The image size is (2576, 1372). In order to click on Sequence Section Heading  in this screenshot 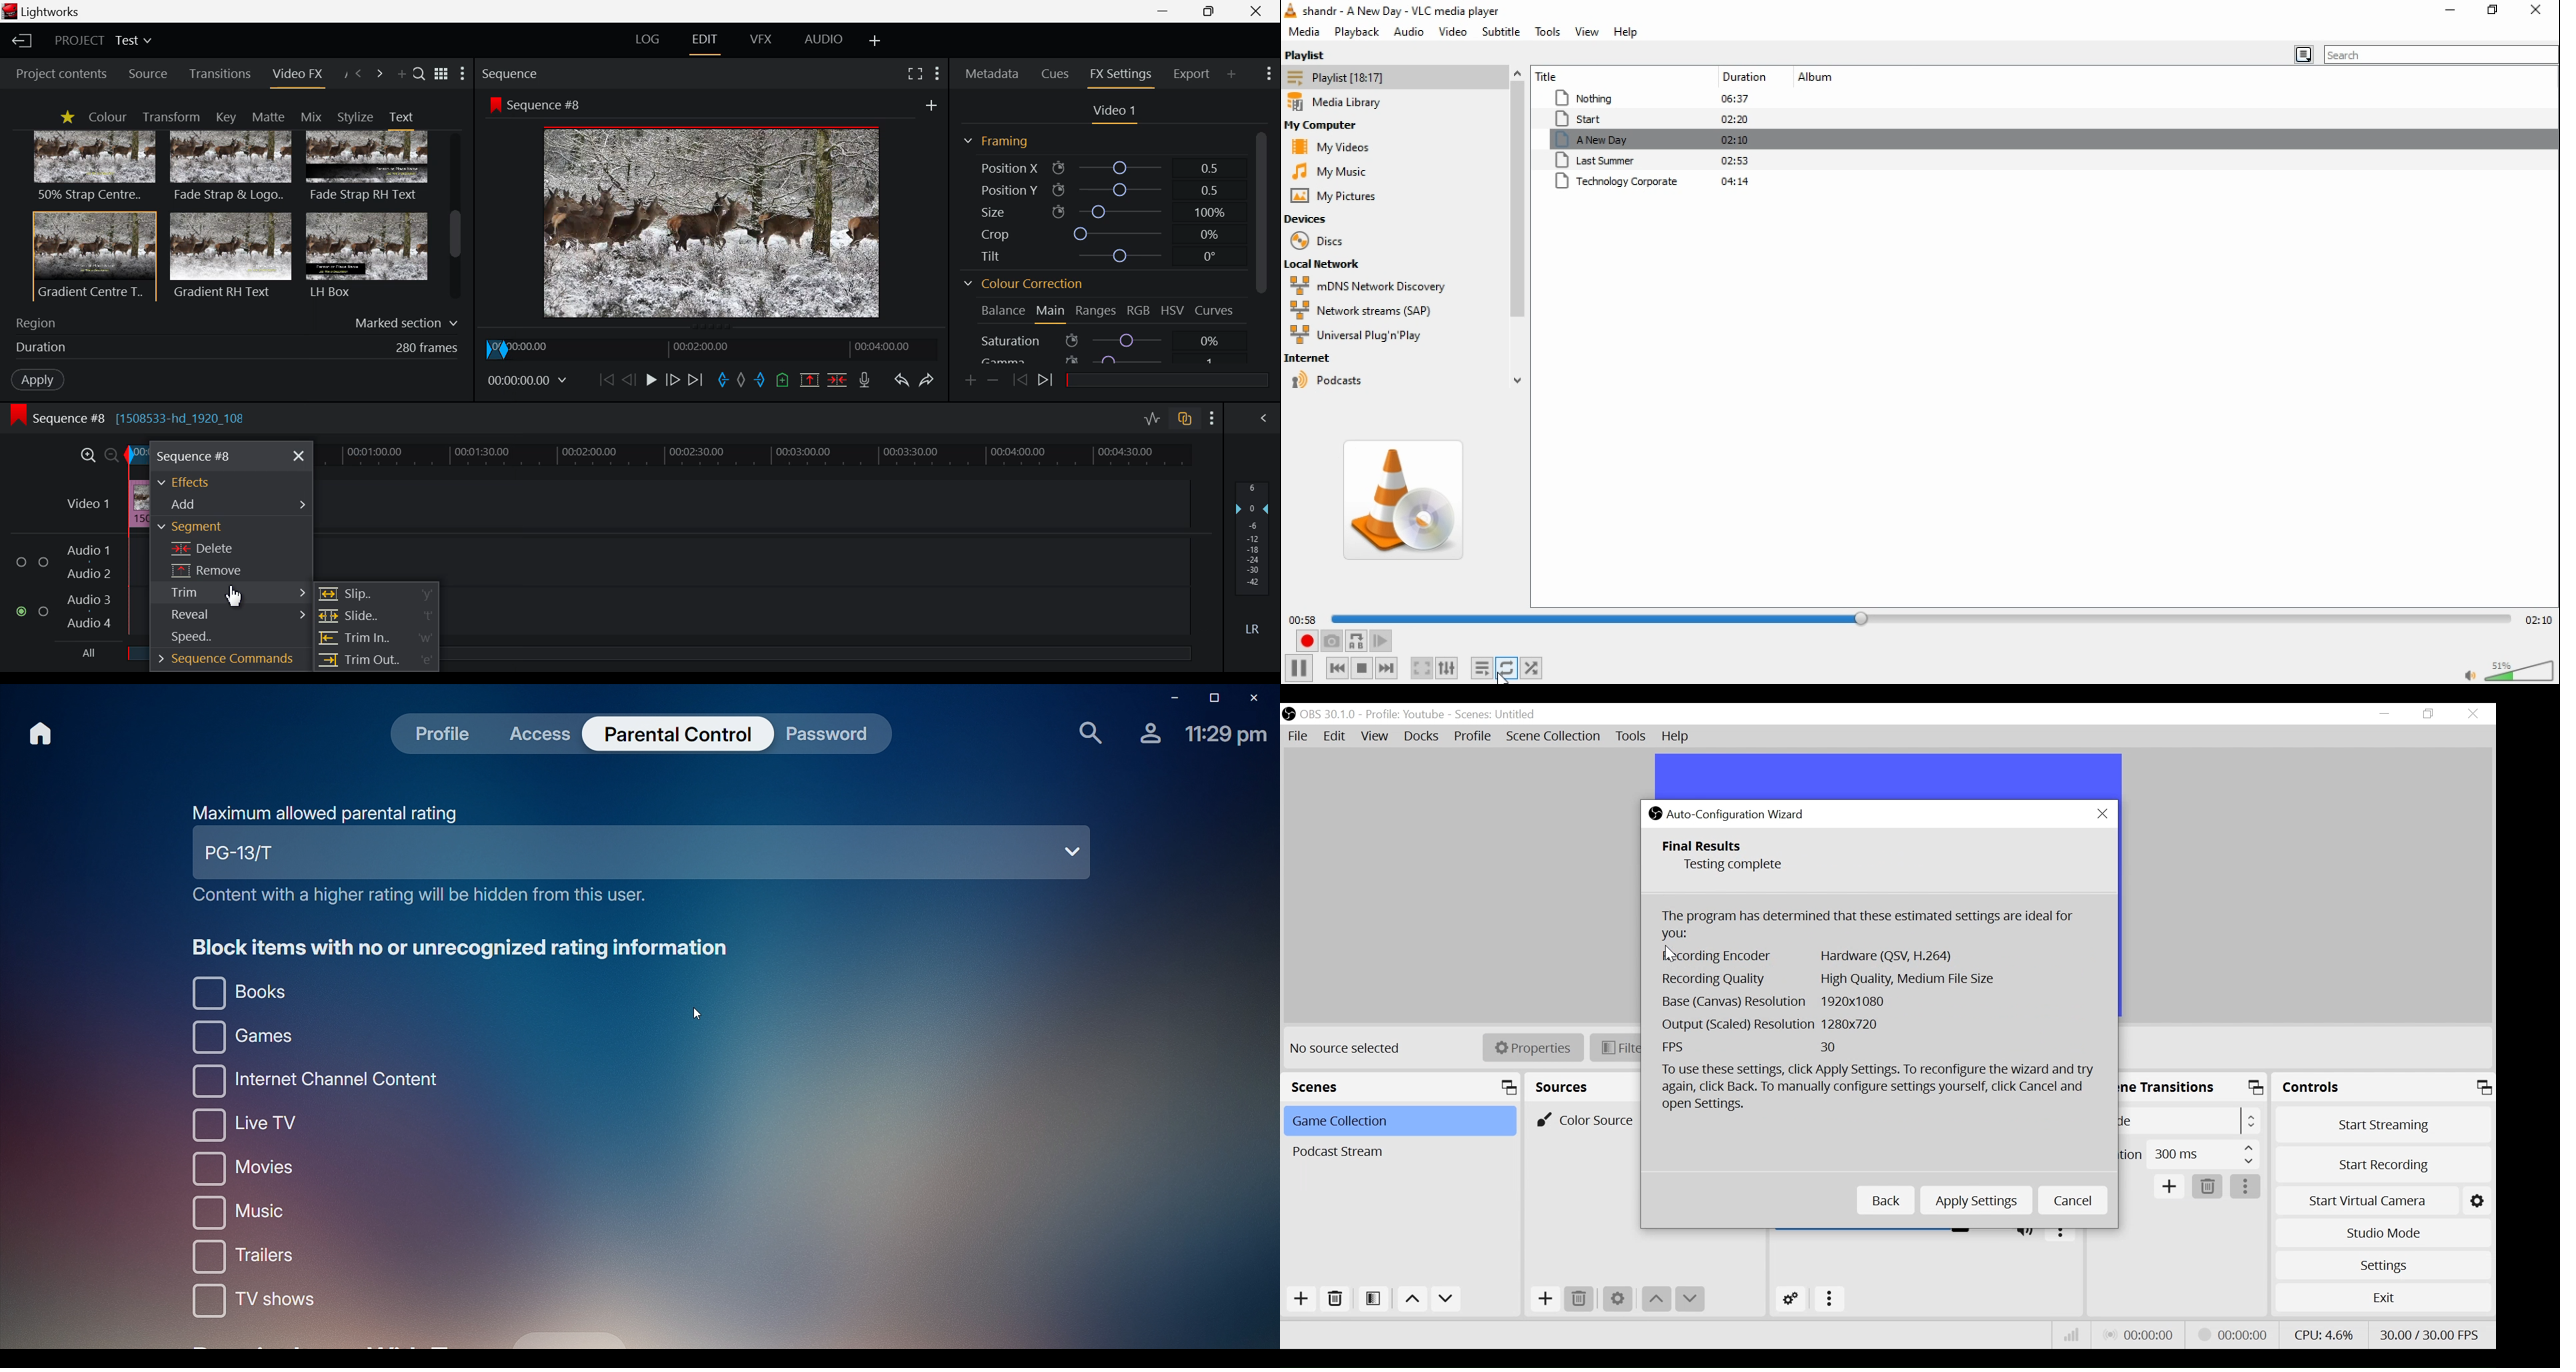, I will do `click(565, 73)`.